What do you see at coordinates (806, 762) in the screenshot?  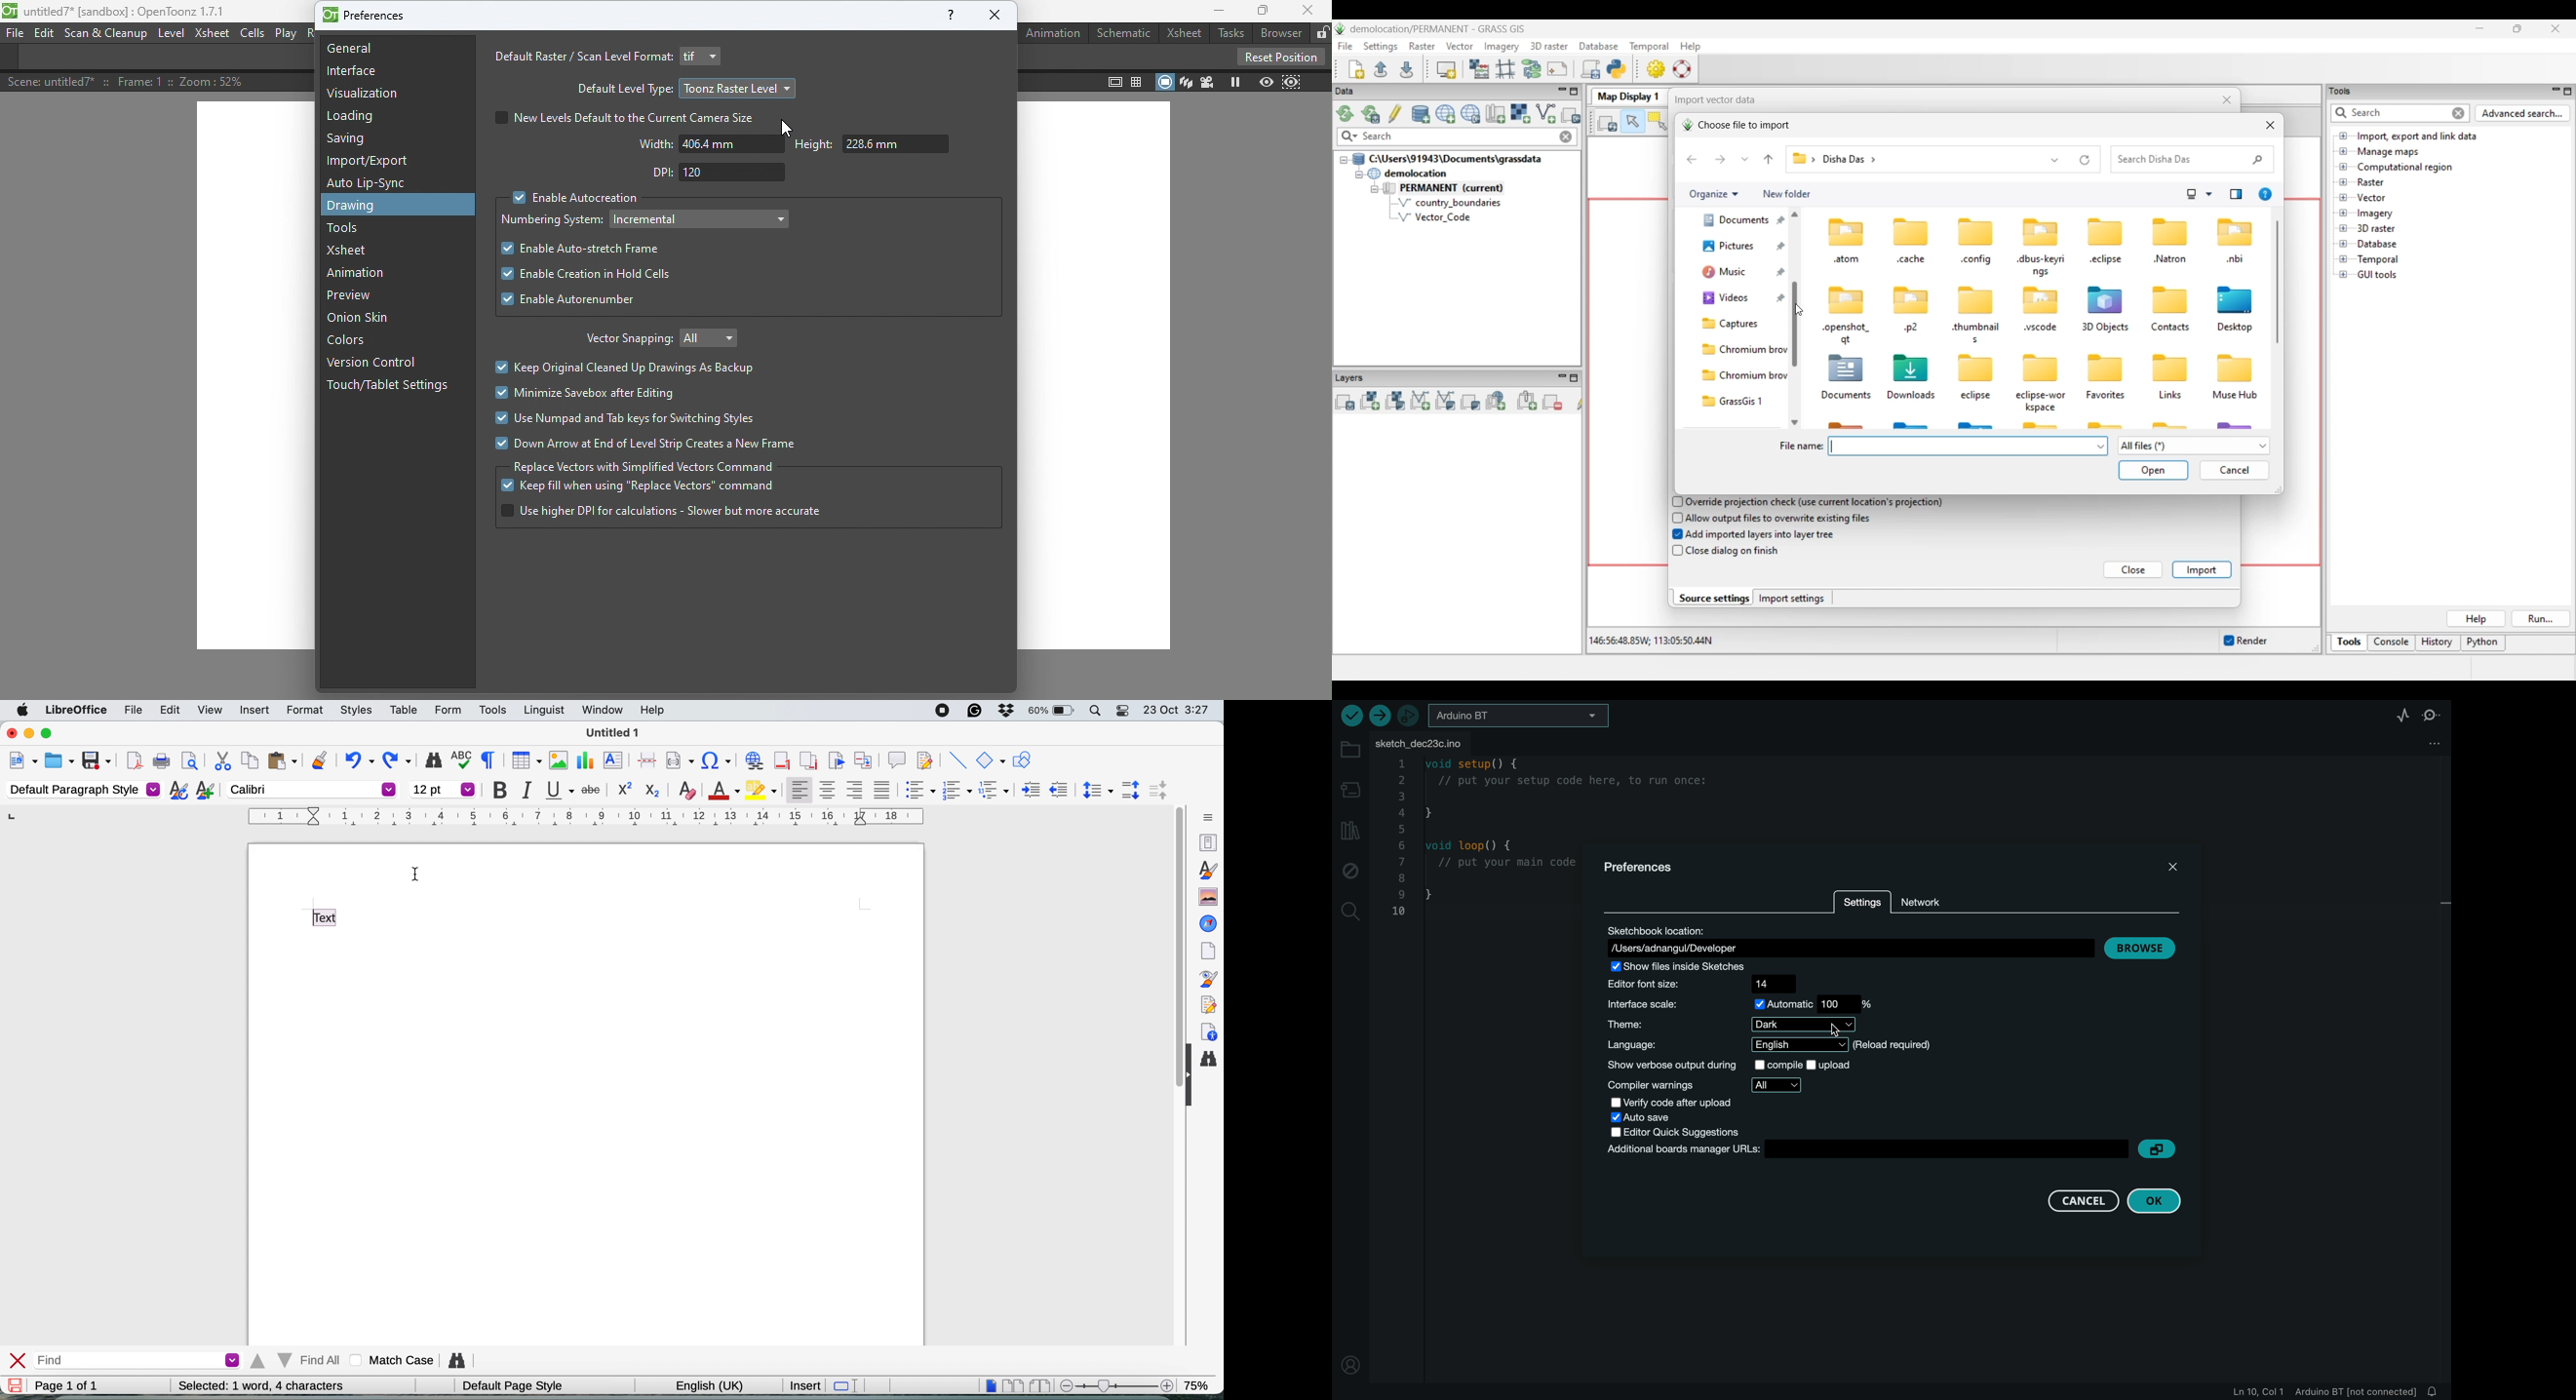 I see `insert endnote` at bounding box center [806, 762].